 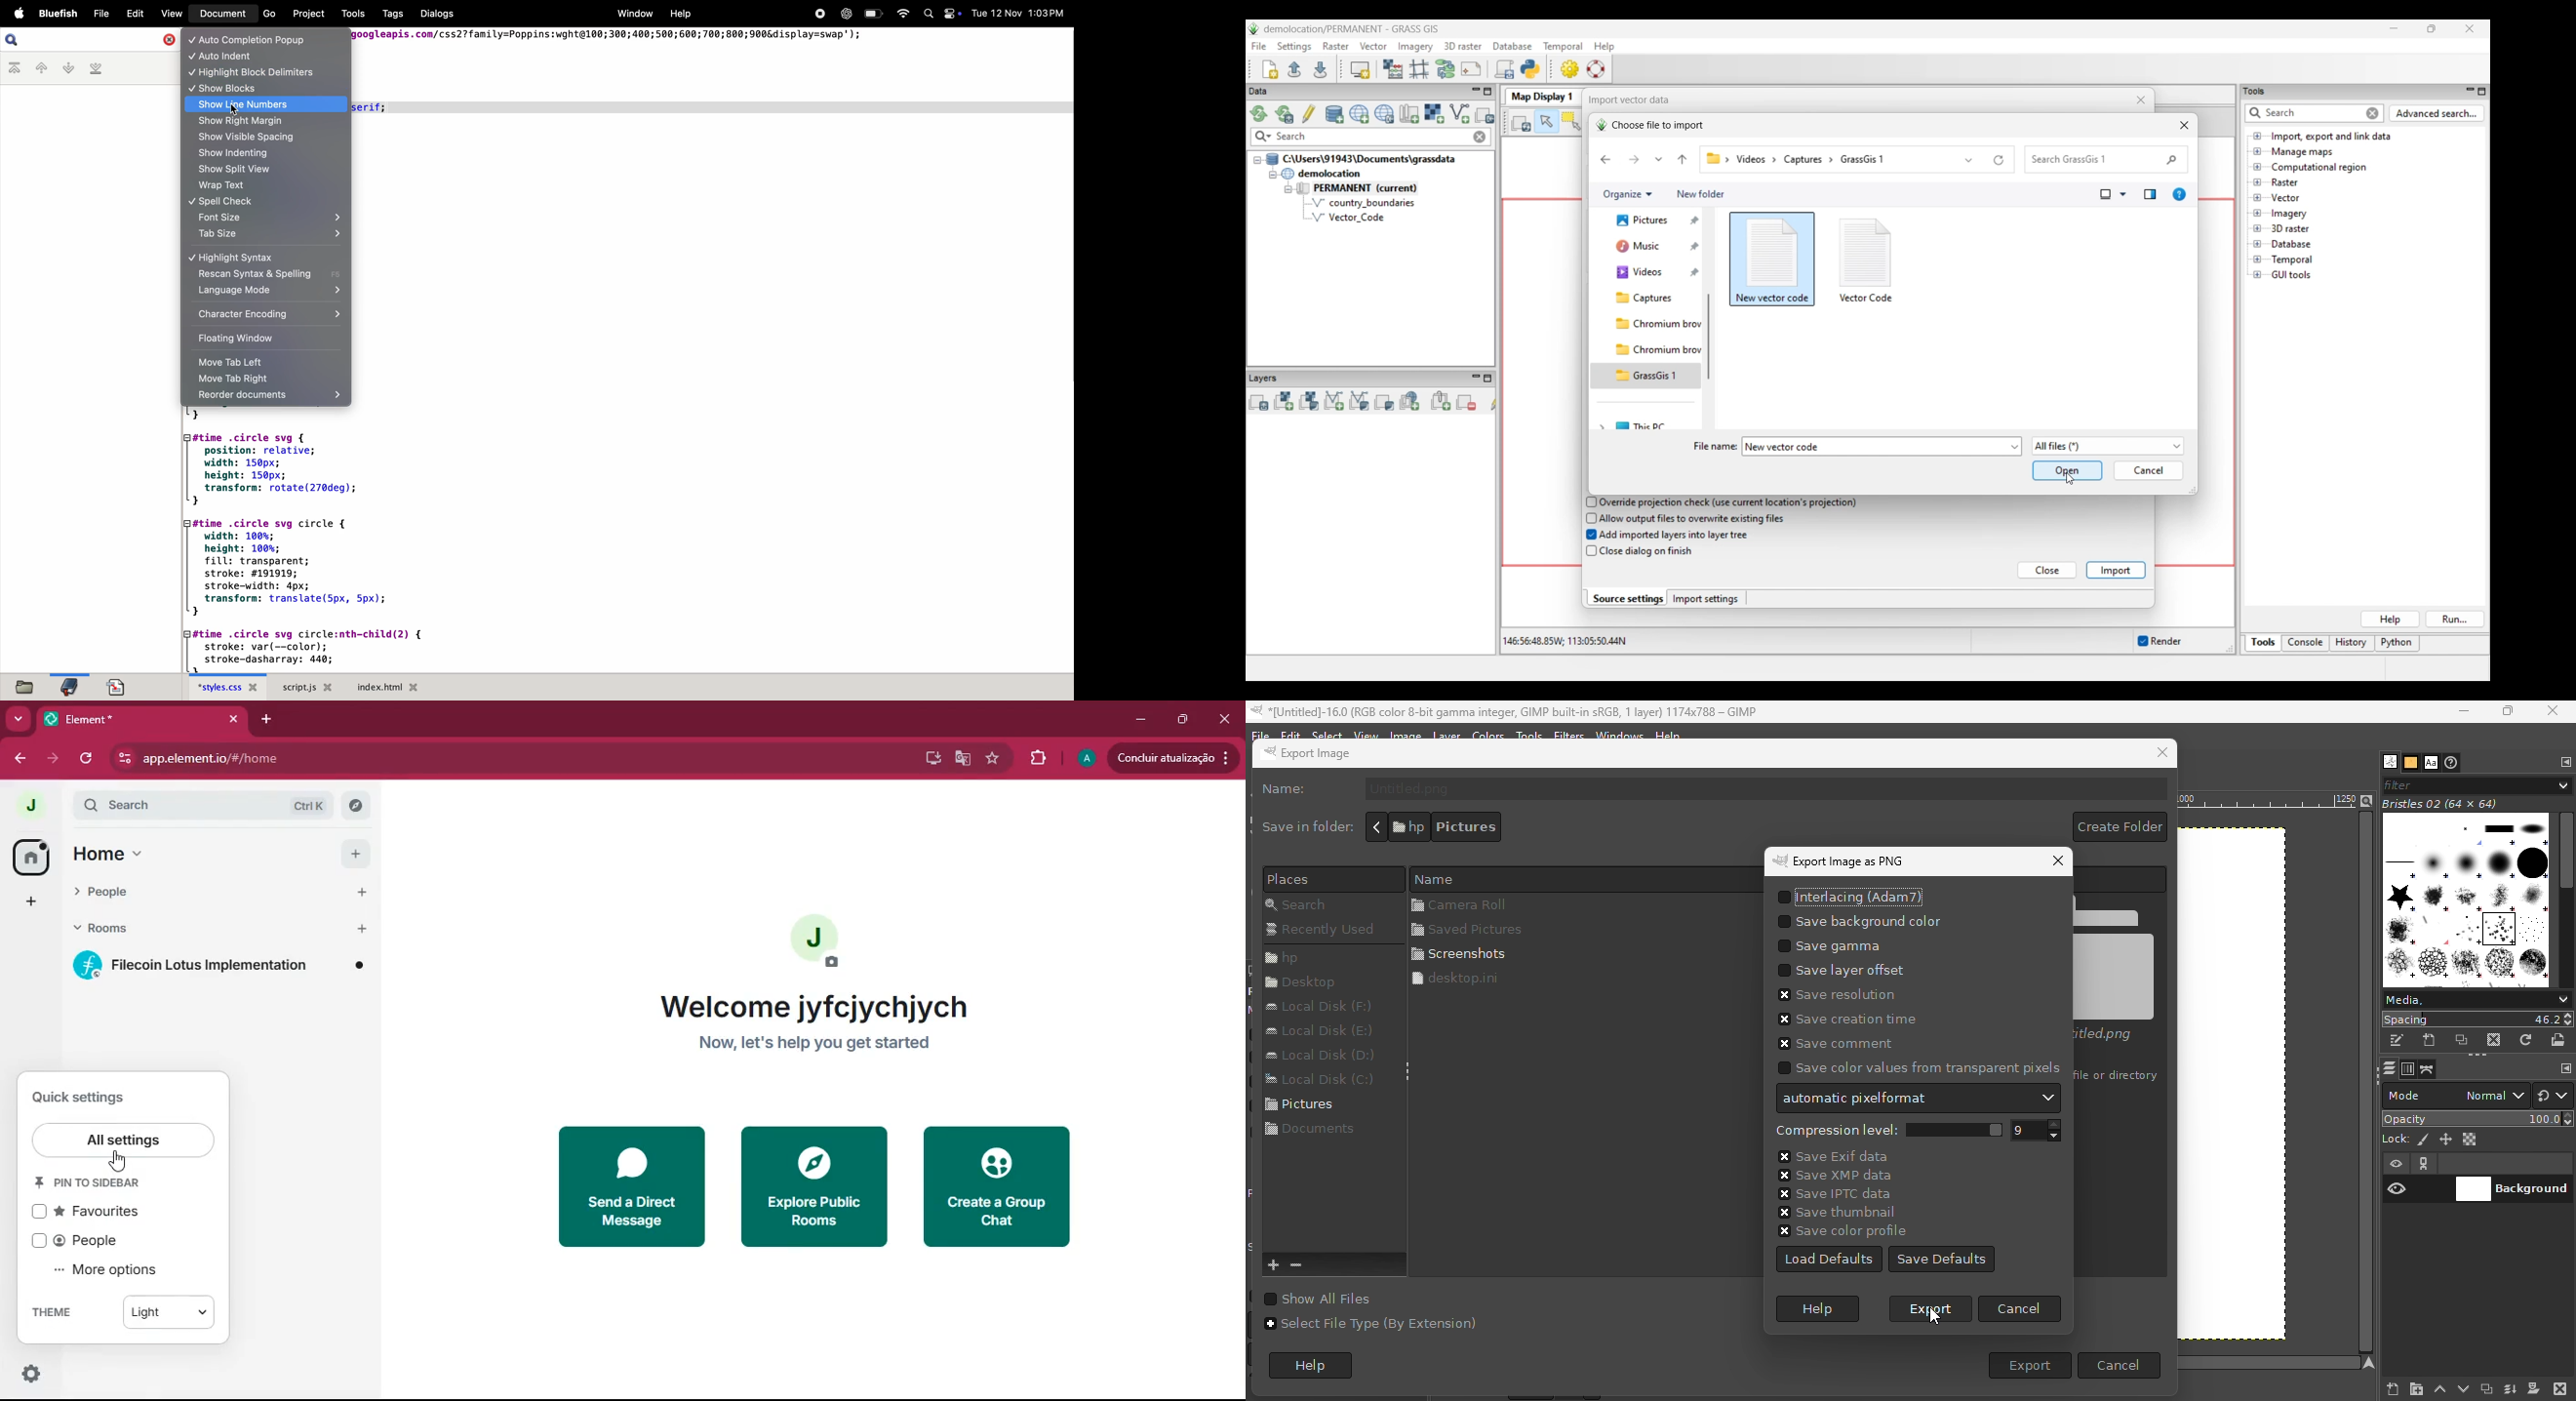 I want to click on Add, so click(x=363, y=894).